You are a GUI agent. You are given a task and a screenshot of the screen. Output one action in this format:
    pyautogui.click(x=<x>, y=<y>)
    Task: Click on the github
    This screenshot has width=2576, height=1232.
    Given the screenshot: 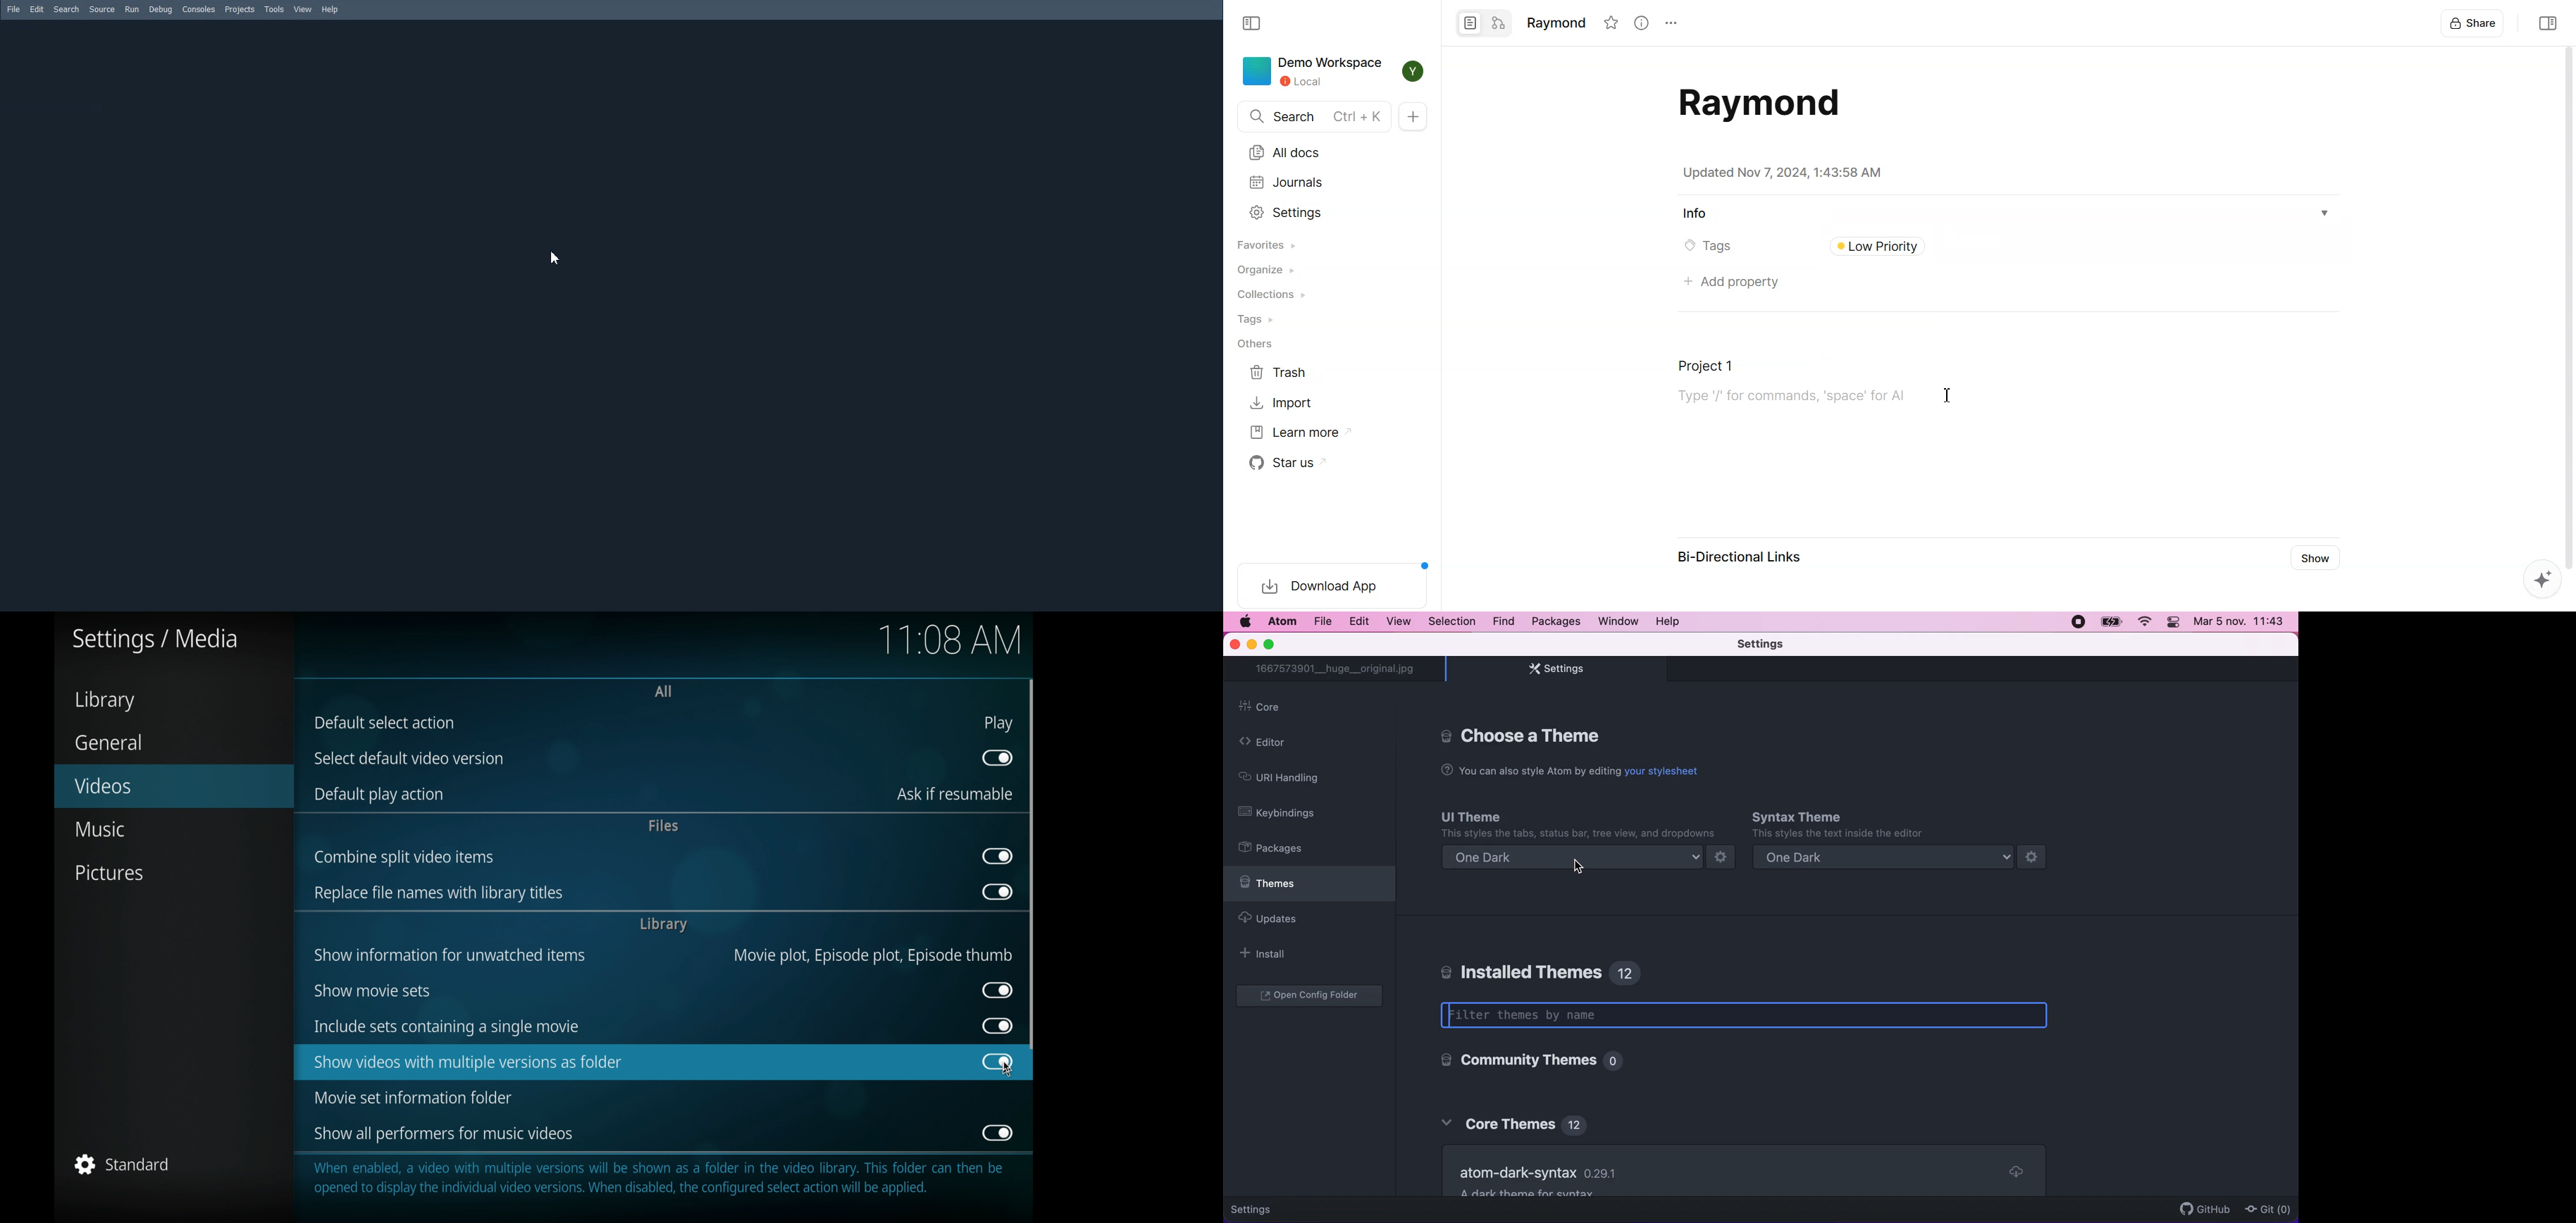 What is the action you would take?
    pyautogui.click(x=2201, y=1205)
    